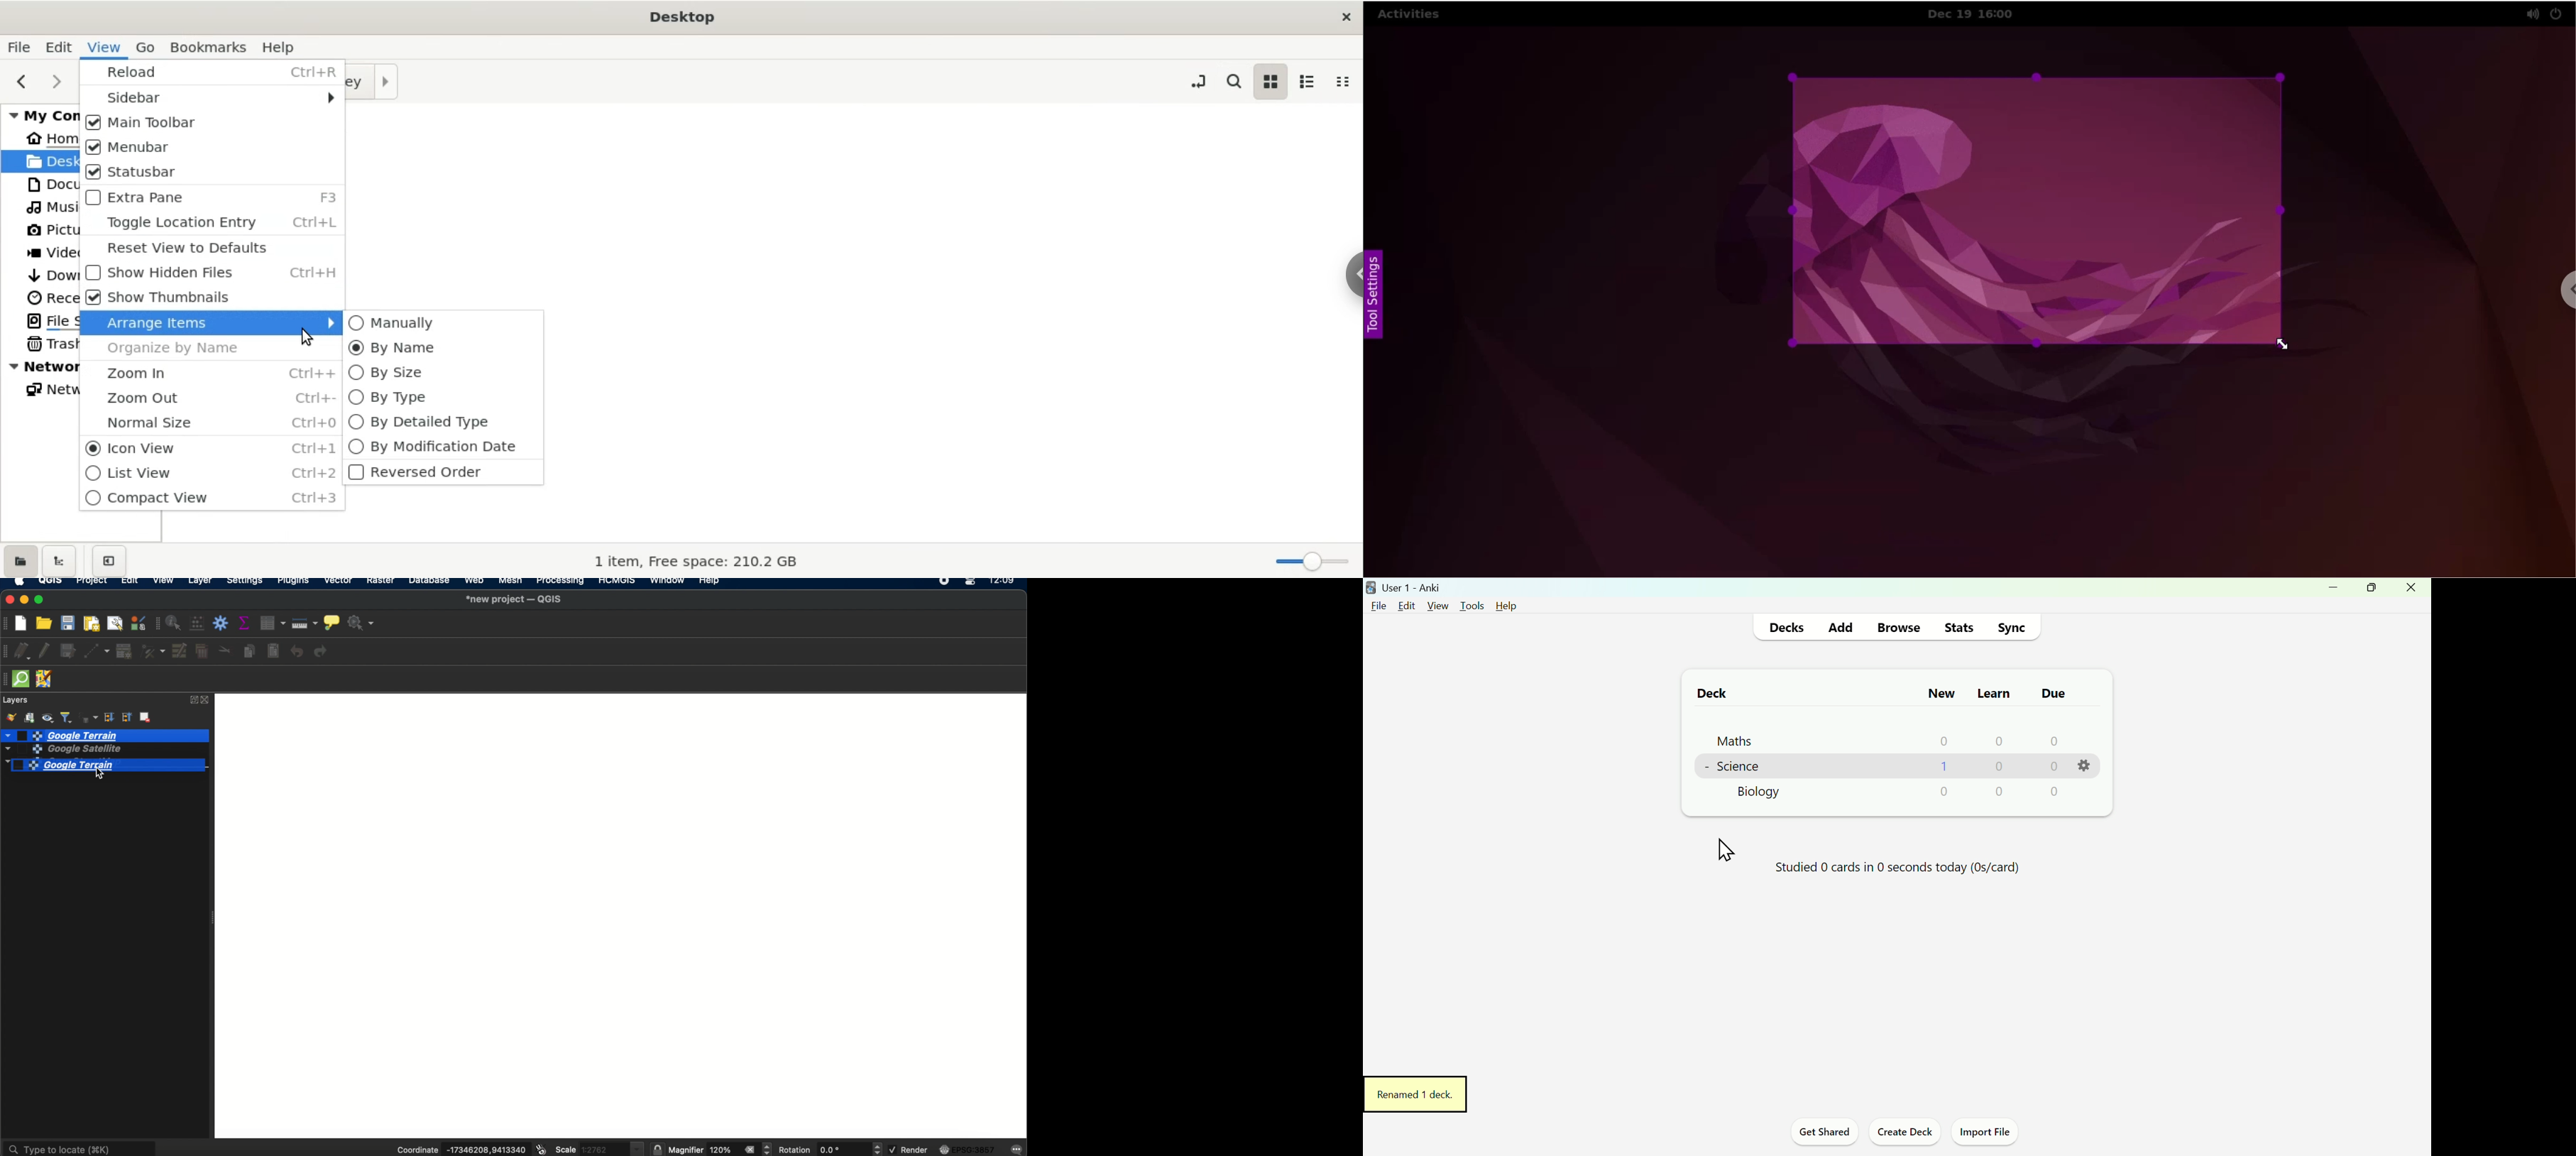 This screenshot has width=2576, height=1176. I want to click on bookmarks, so click(210, 46).